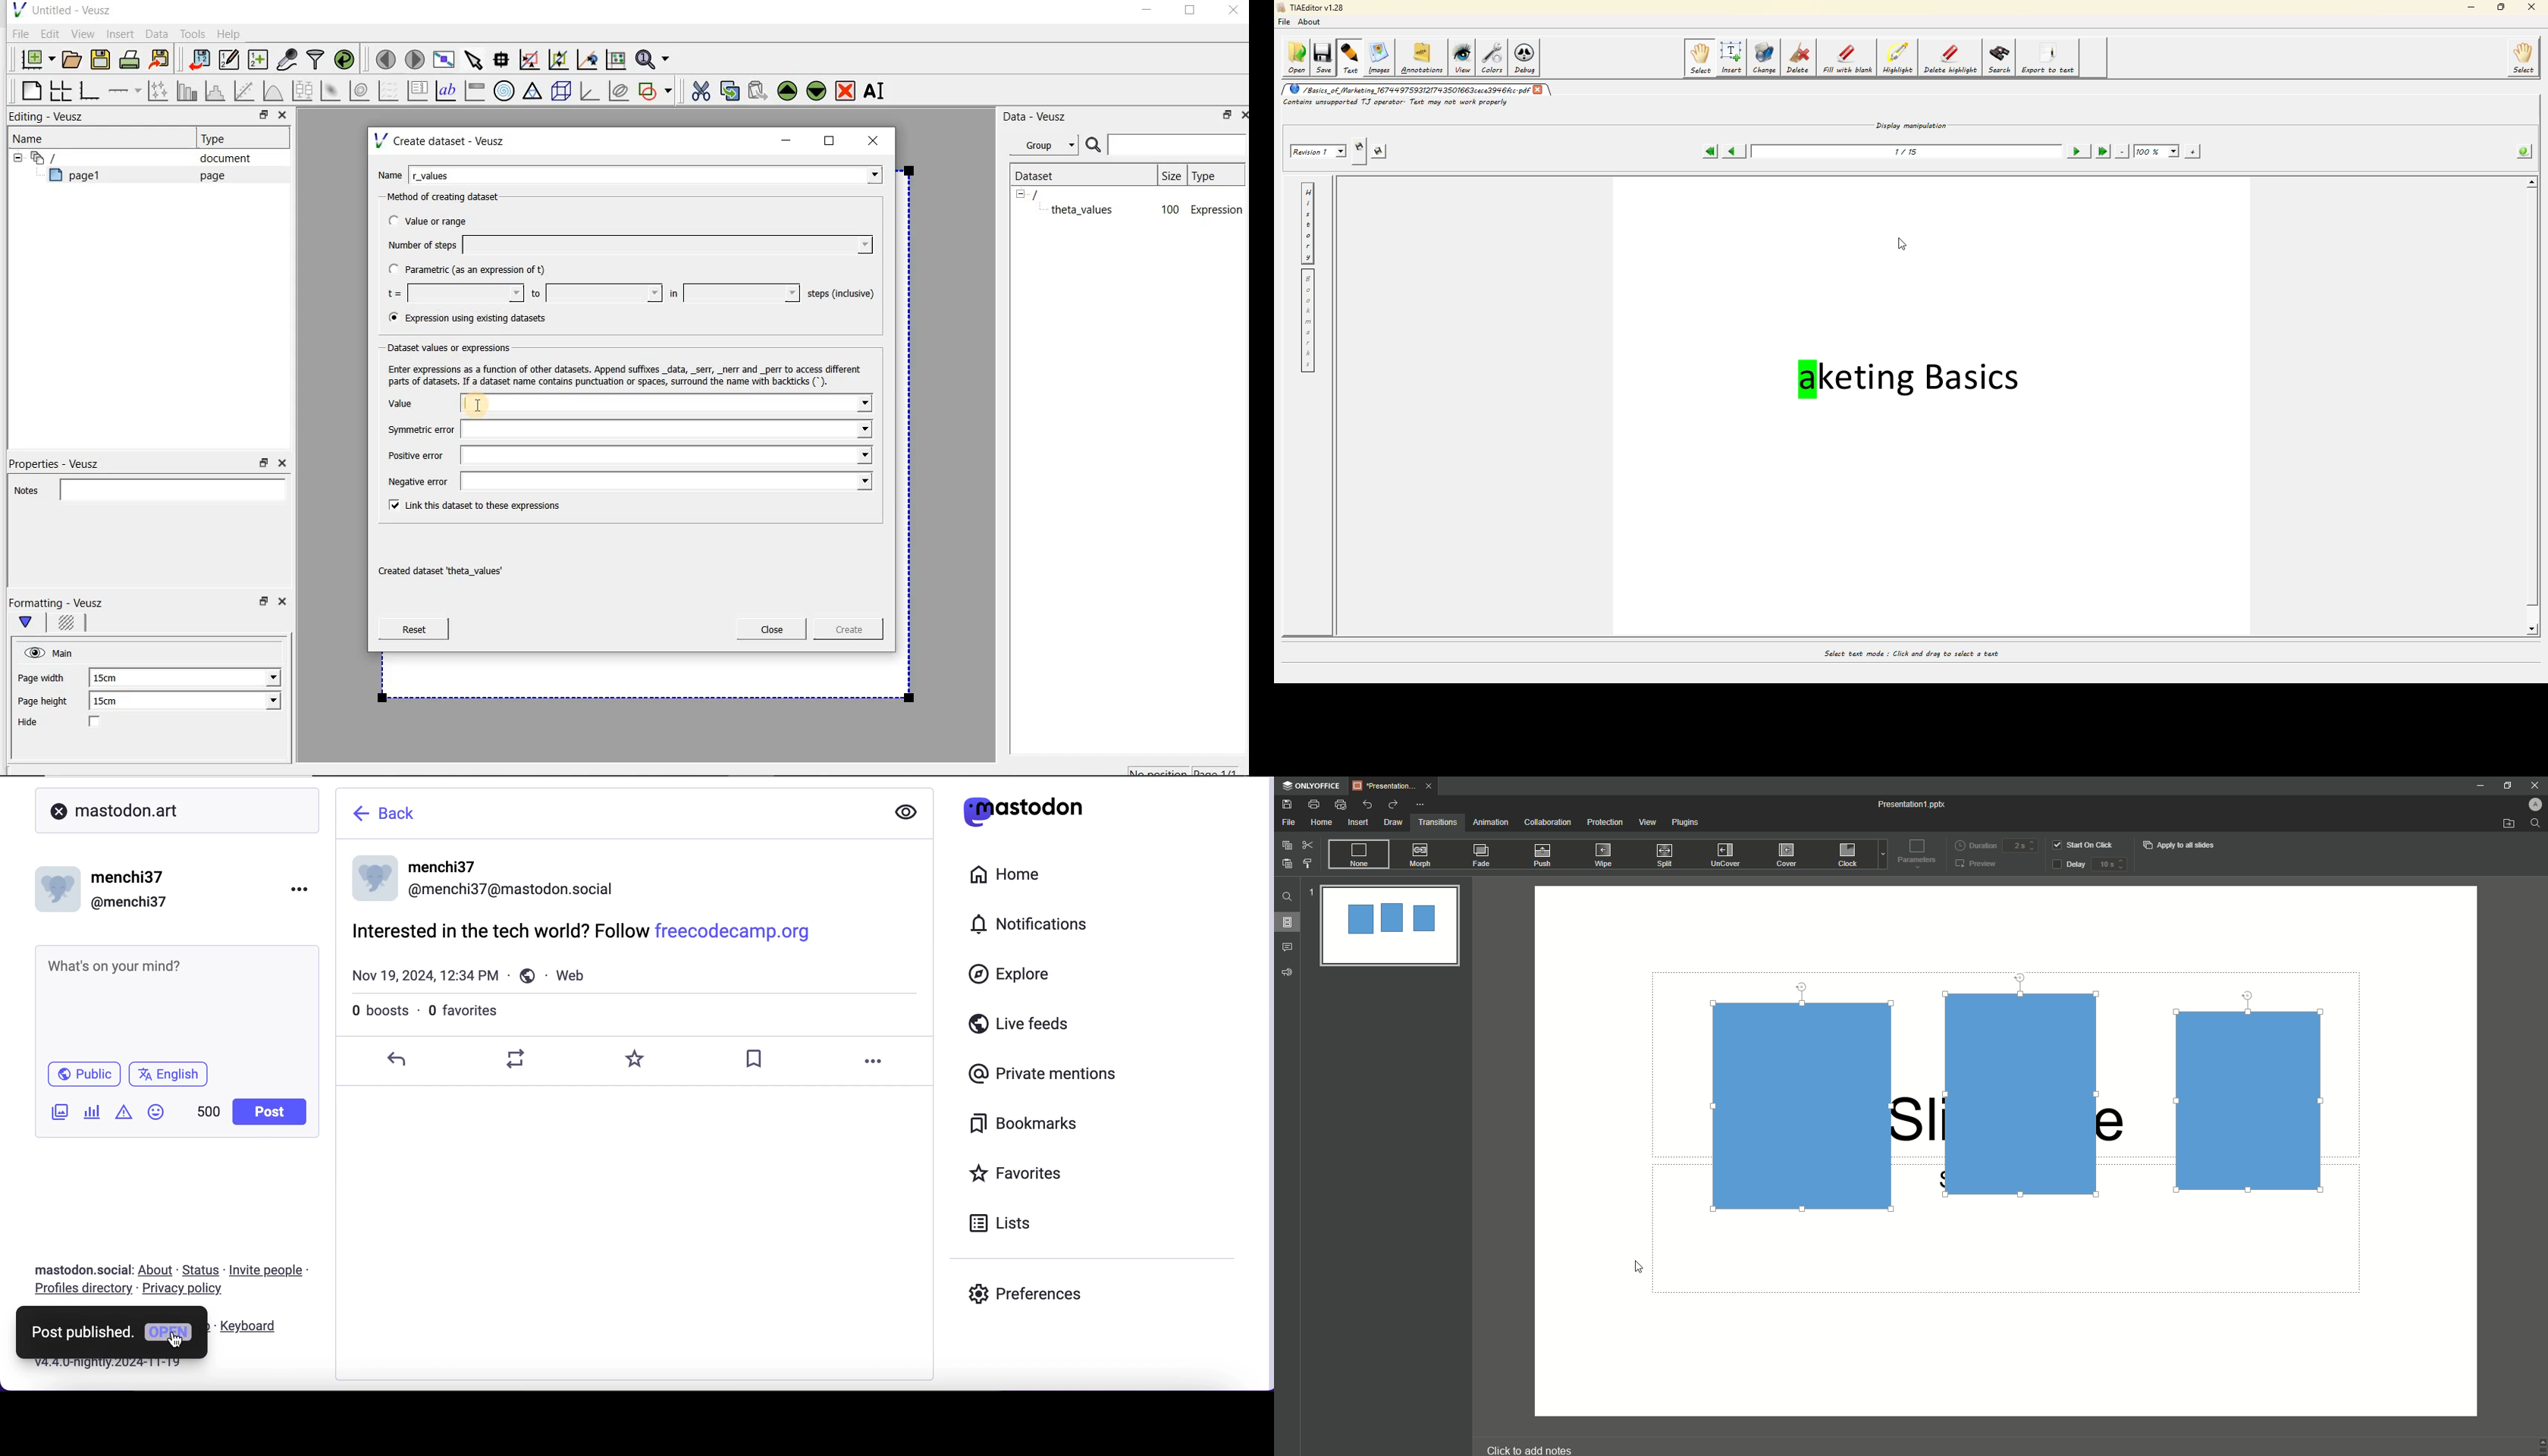 This screenshot has width=2548, height=1456. What do you see at coordinates (230, 60) in the screenshot?
I see `Edit and enter new datasets` at bounding box center [230, 60].